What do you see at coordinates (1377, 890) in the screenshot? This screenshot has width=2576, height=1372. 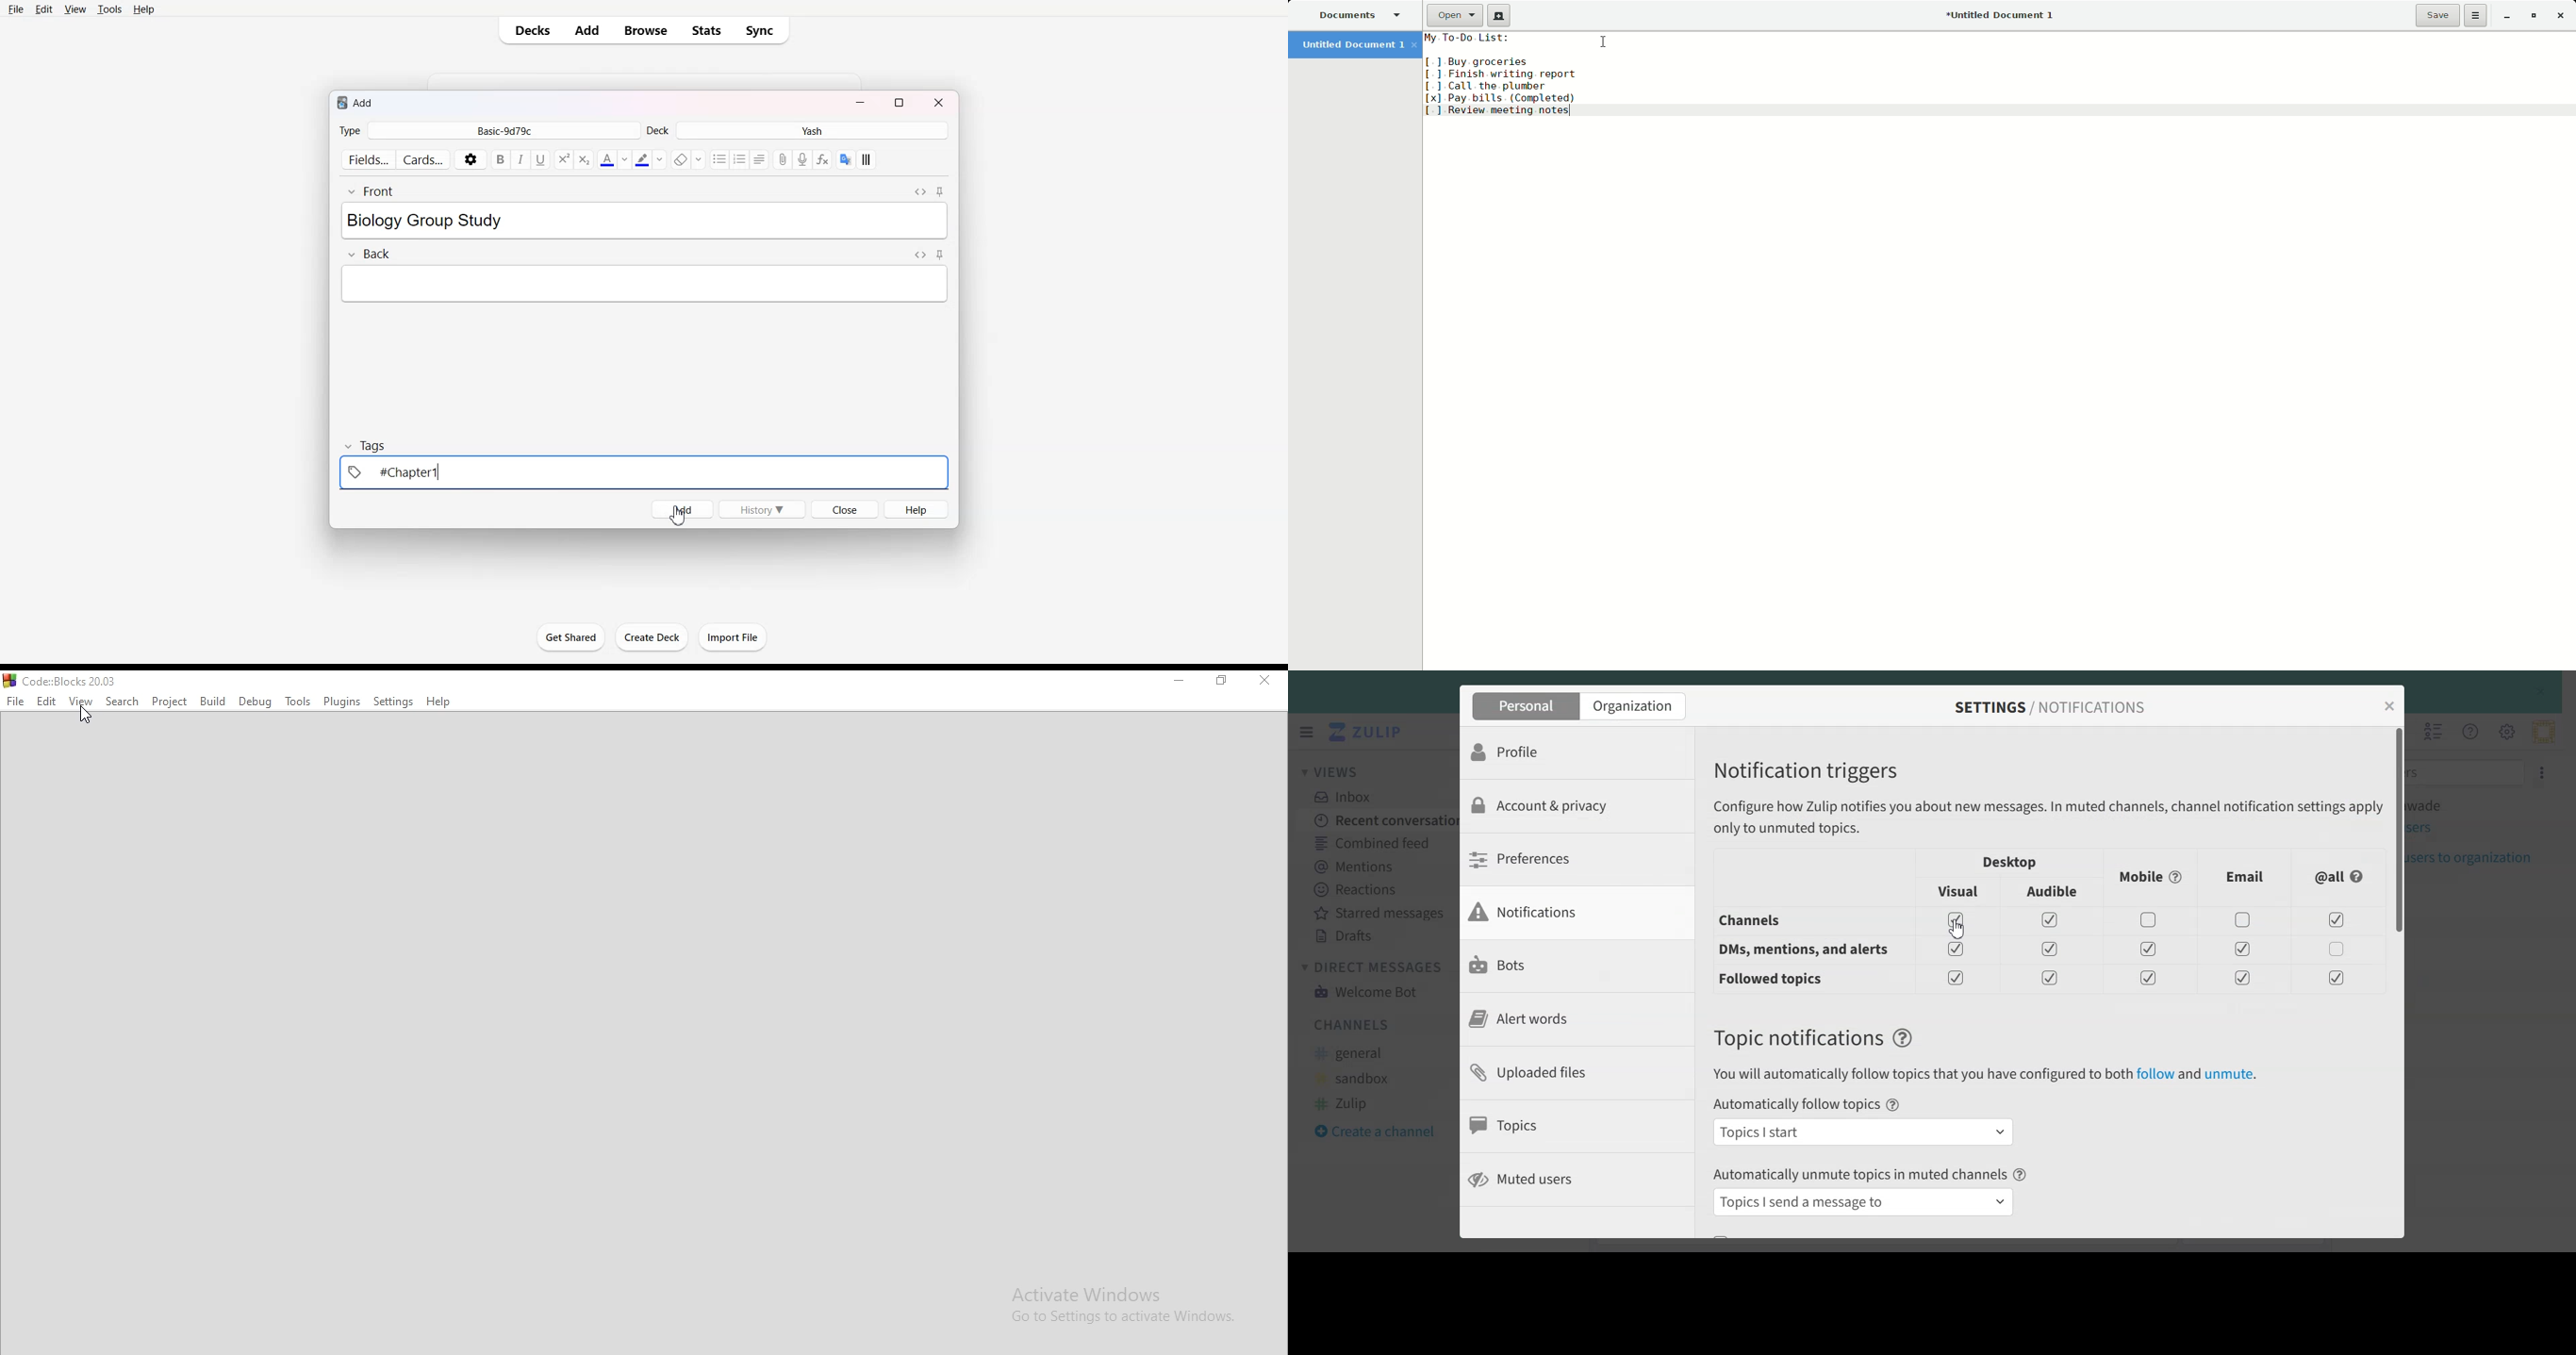 I see `Reactions` at bounding box center [1377, 890].